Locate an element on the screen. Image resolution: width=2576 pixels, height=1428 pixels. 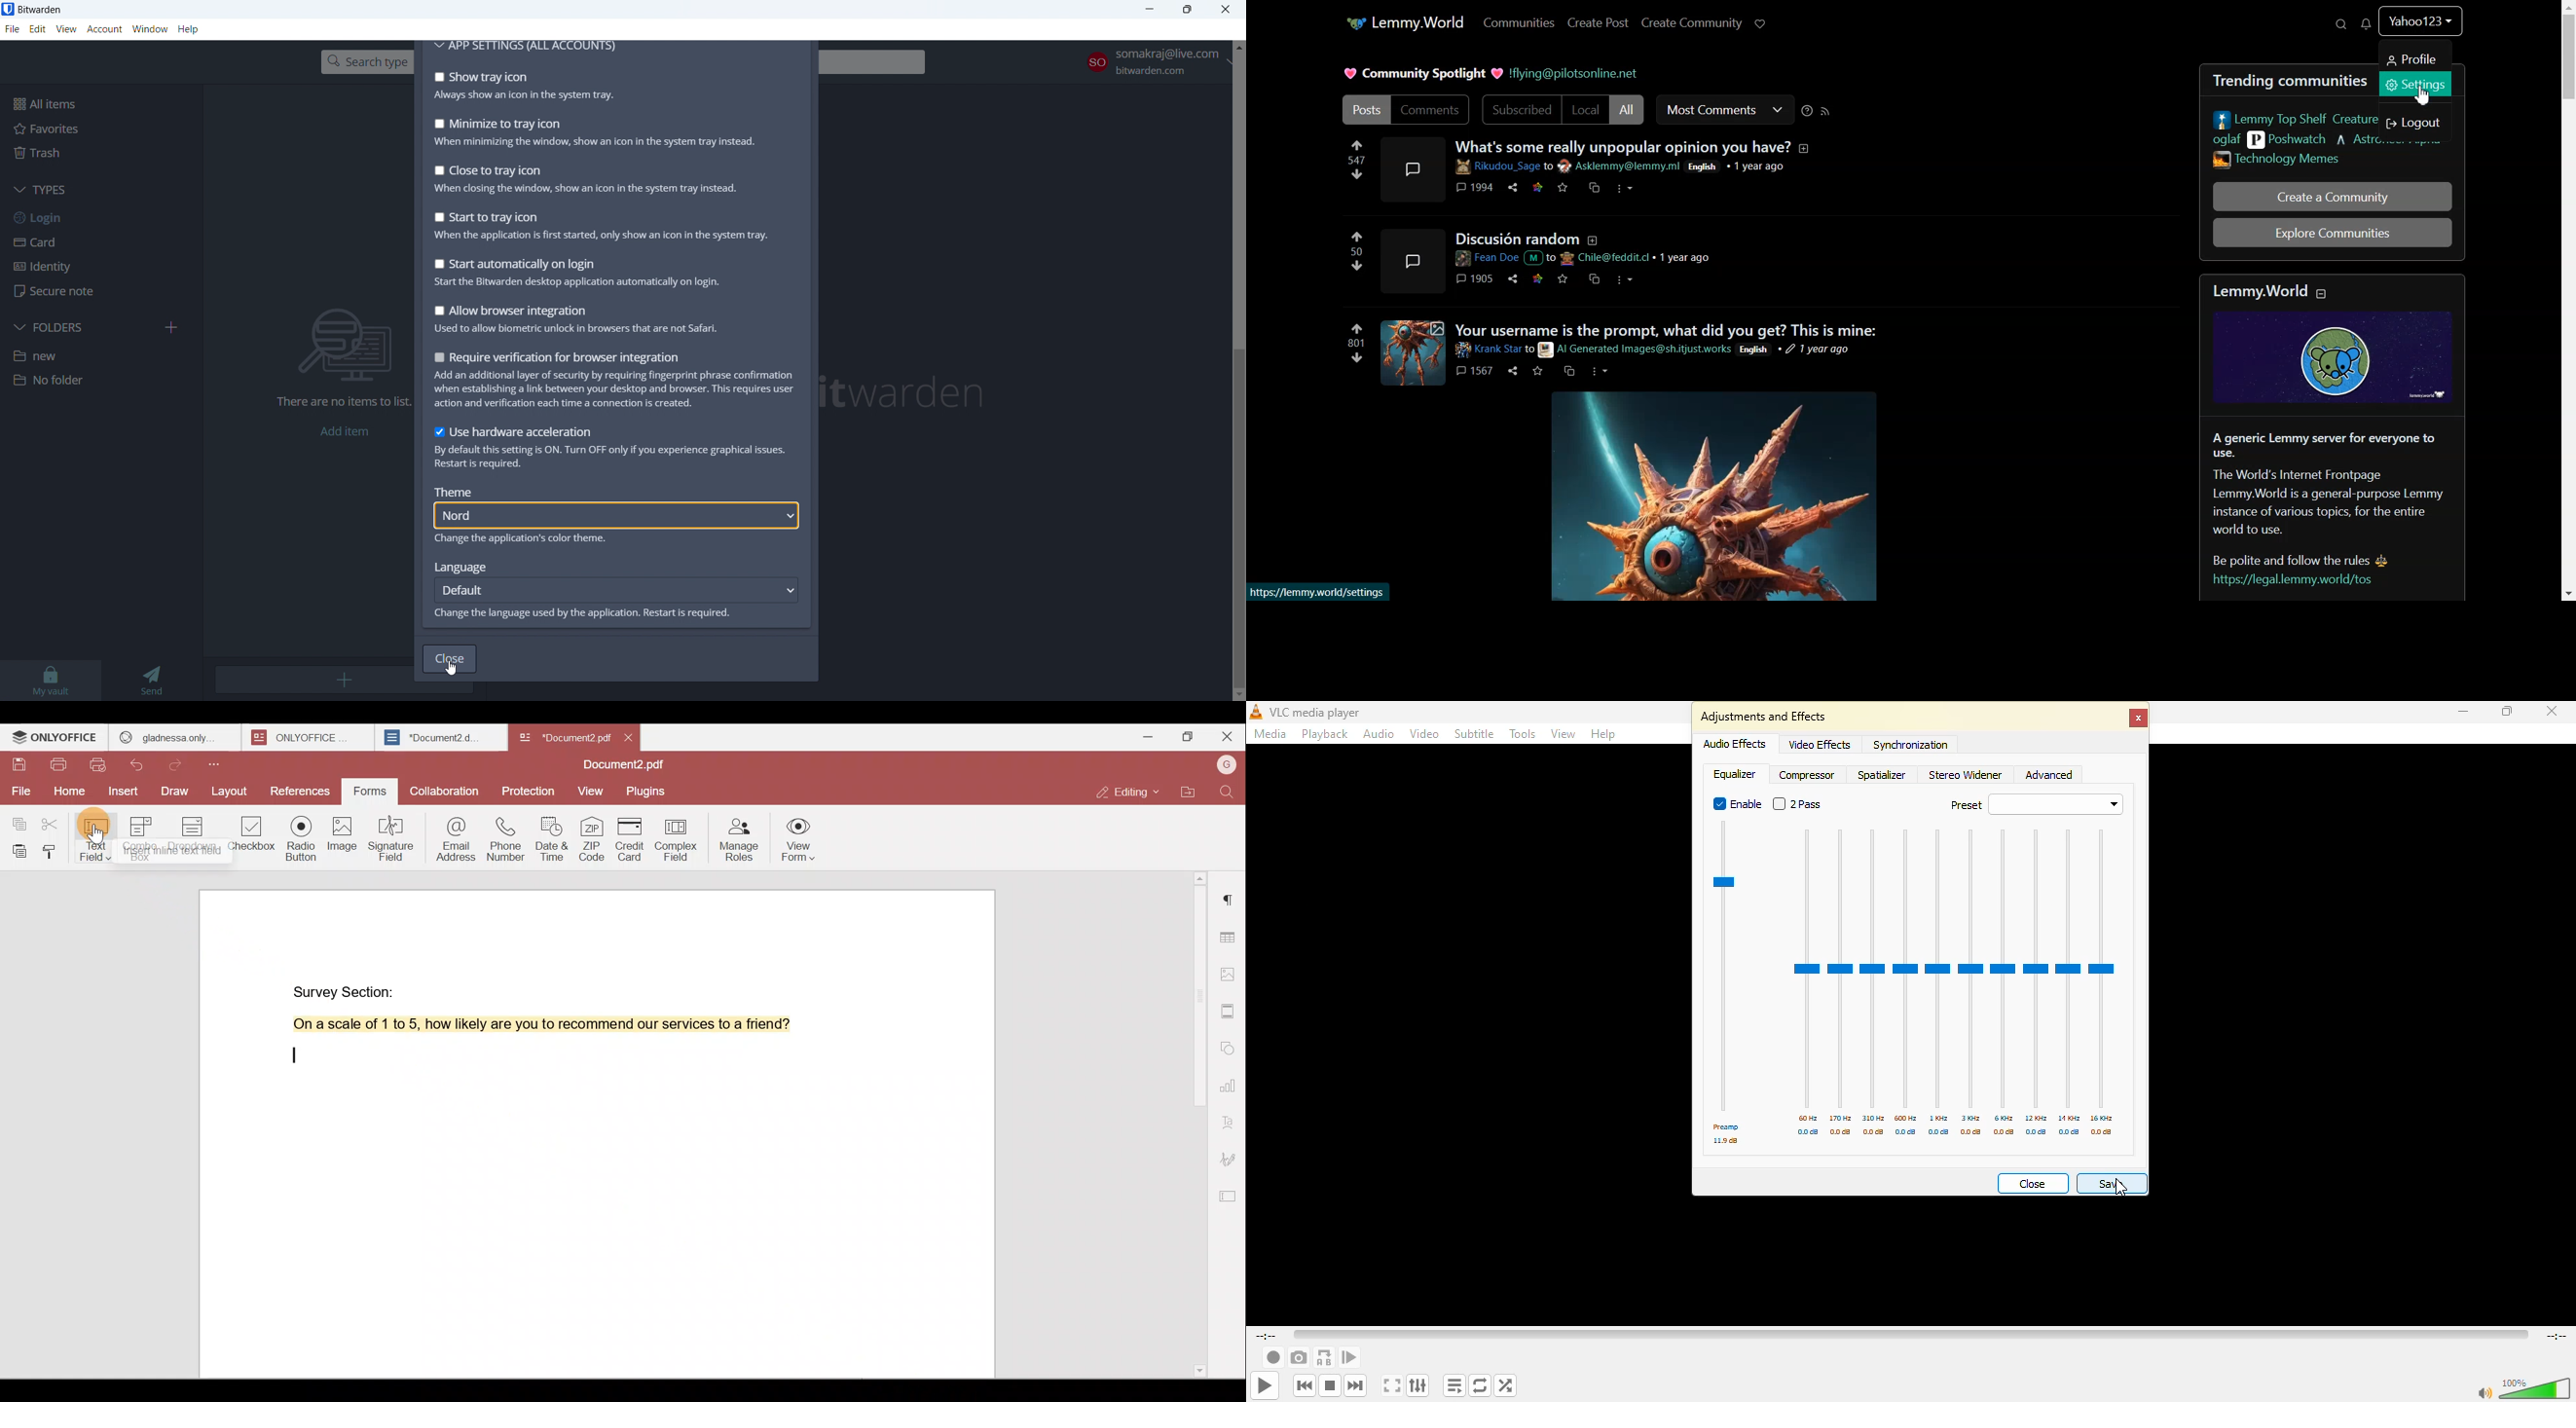
strat to tray icon is located at coordinates (611, 225).